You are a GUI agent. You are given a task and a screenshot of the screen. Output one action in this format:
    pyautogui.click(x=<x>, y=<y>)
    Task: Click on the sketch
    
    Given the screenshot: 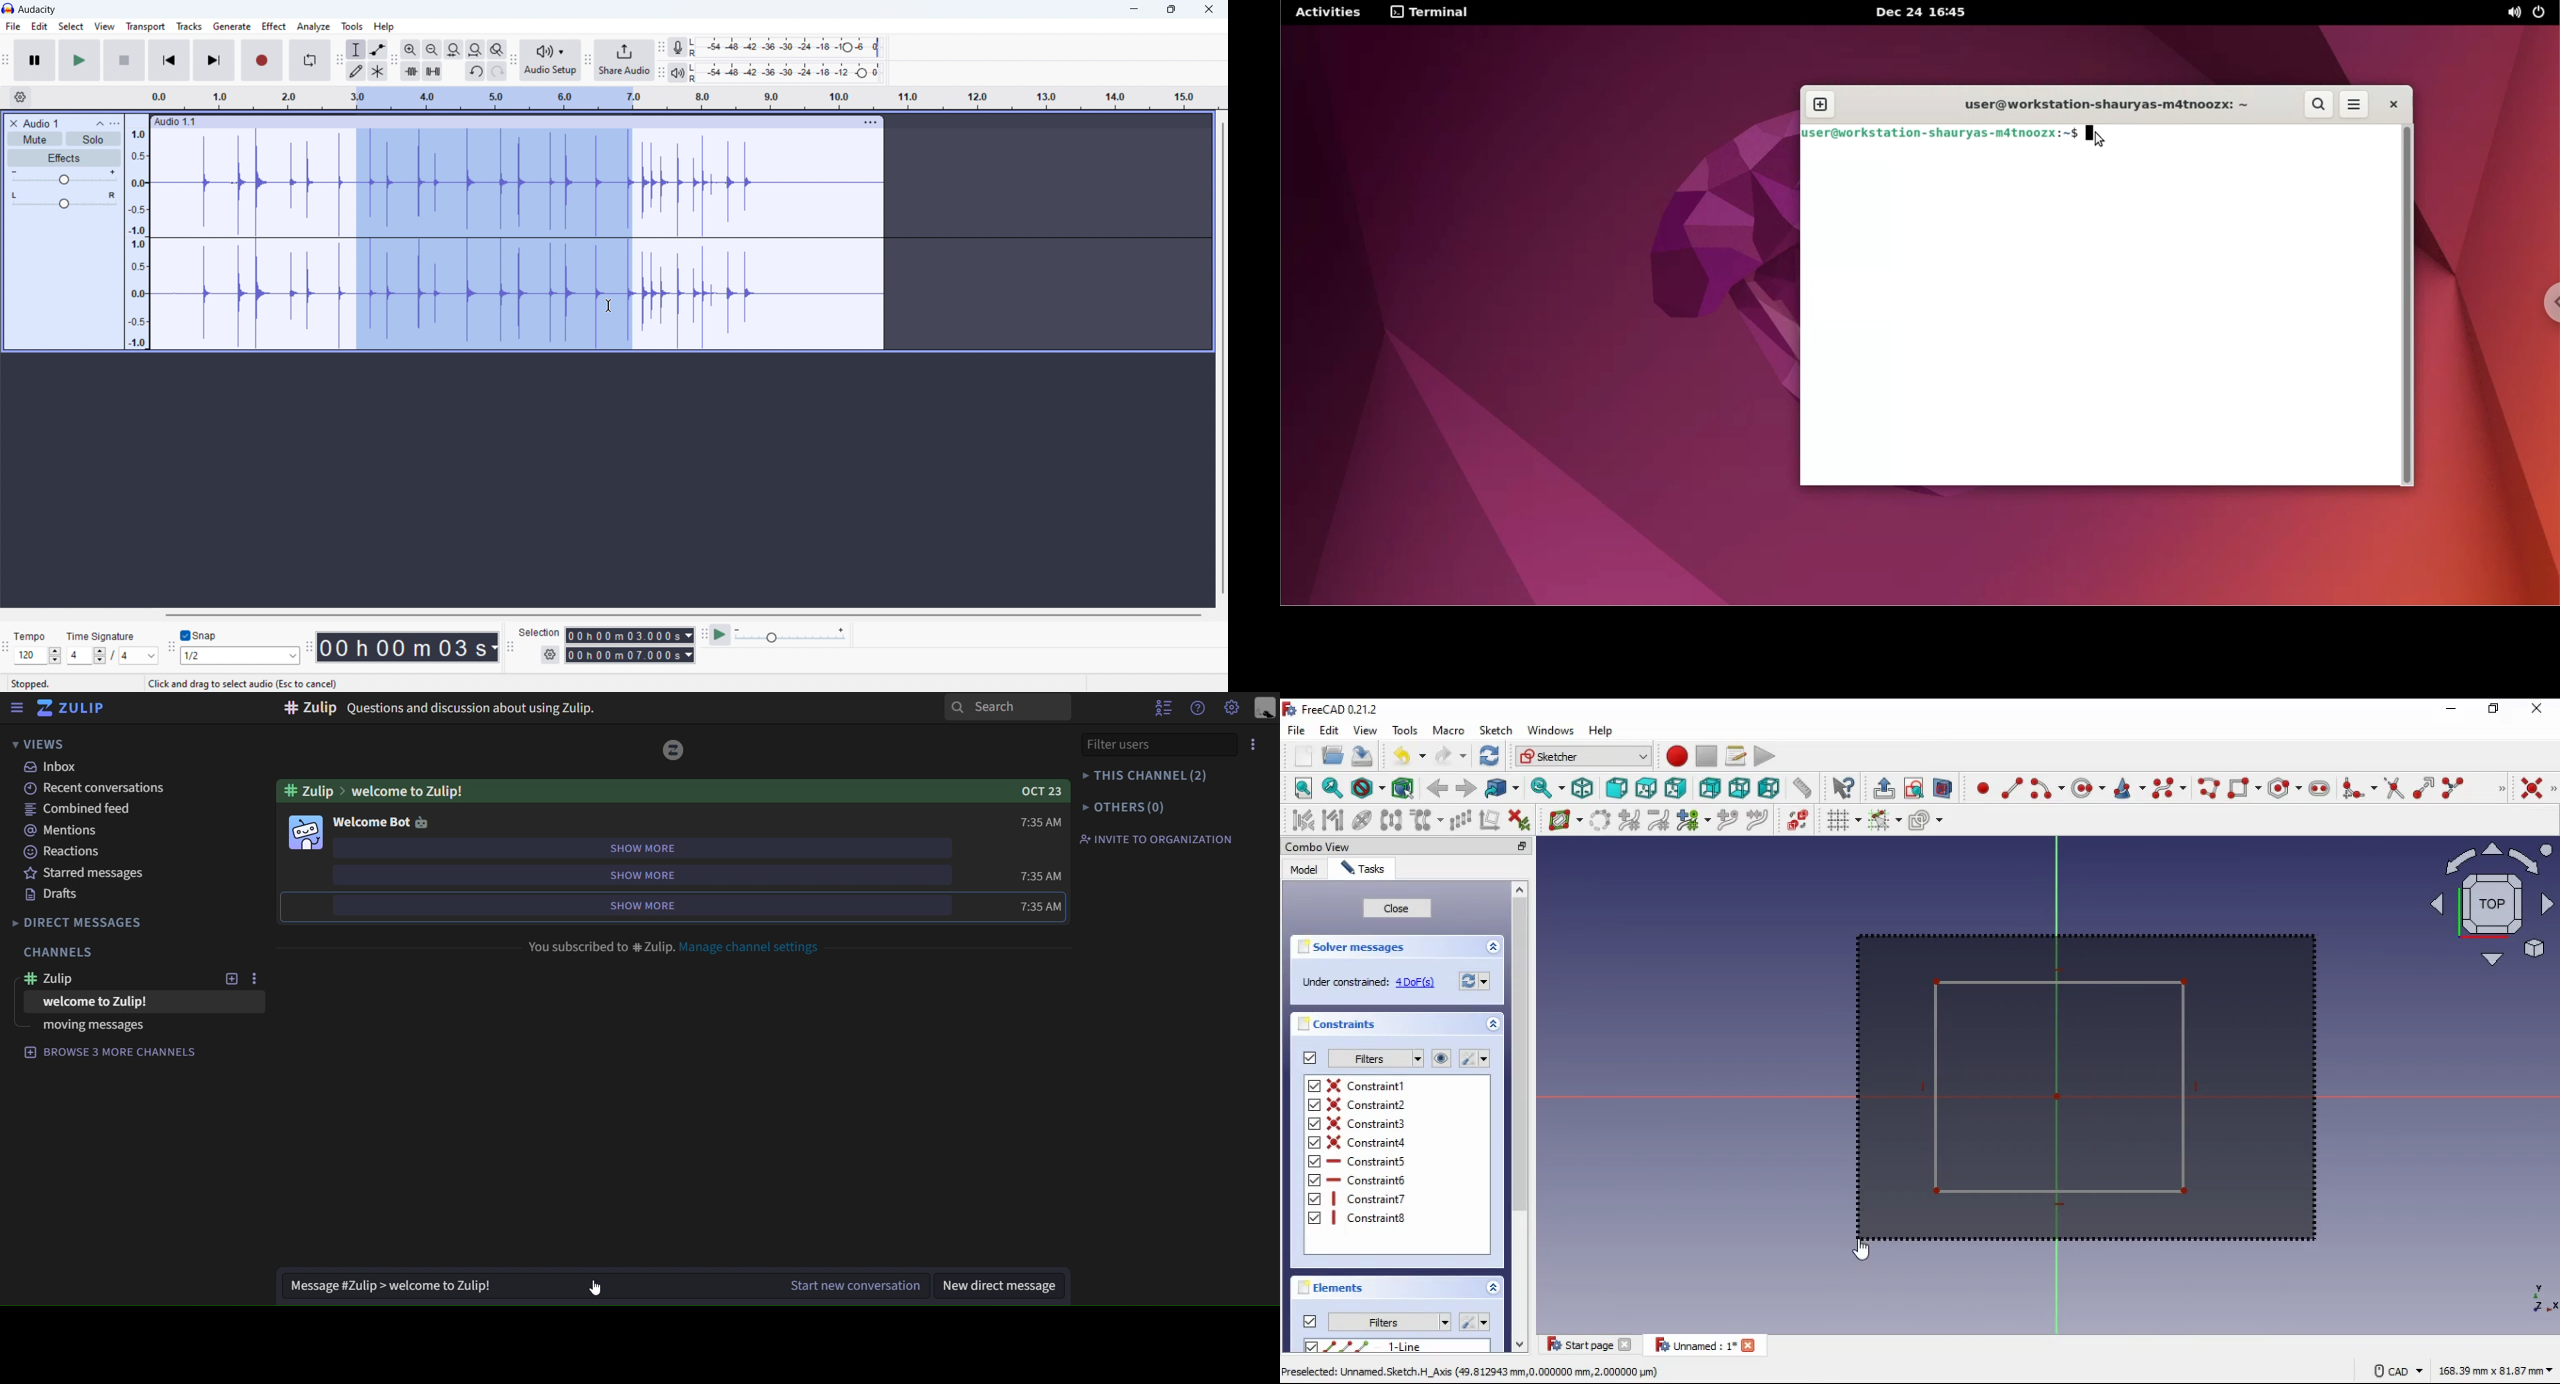 What is the action you would take?
    pyautogui.click(x=1497, y=731)
    